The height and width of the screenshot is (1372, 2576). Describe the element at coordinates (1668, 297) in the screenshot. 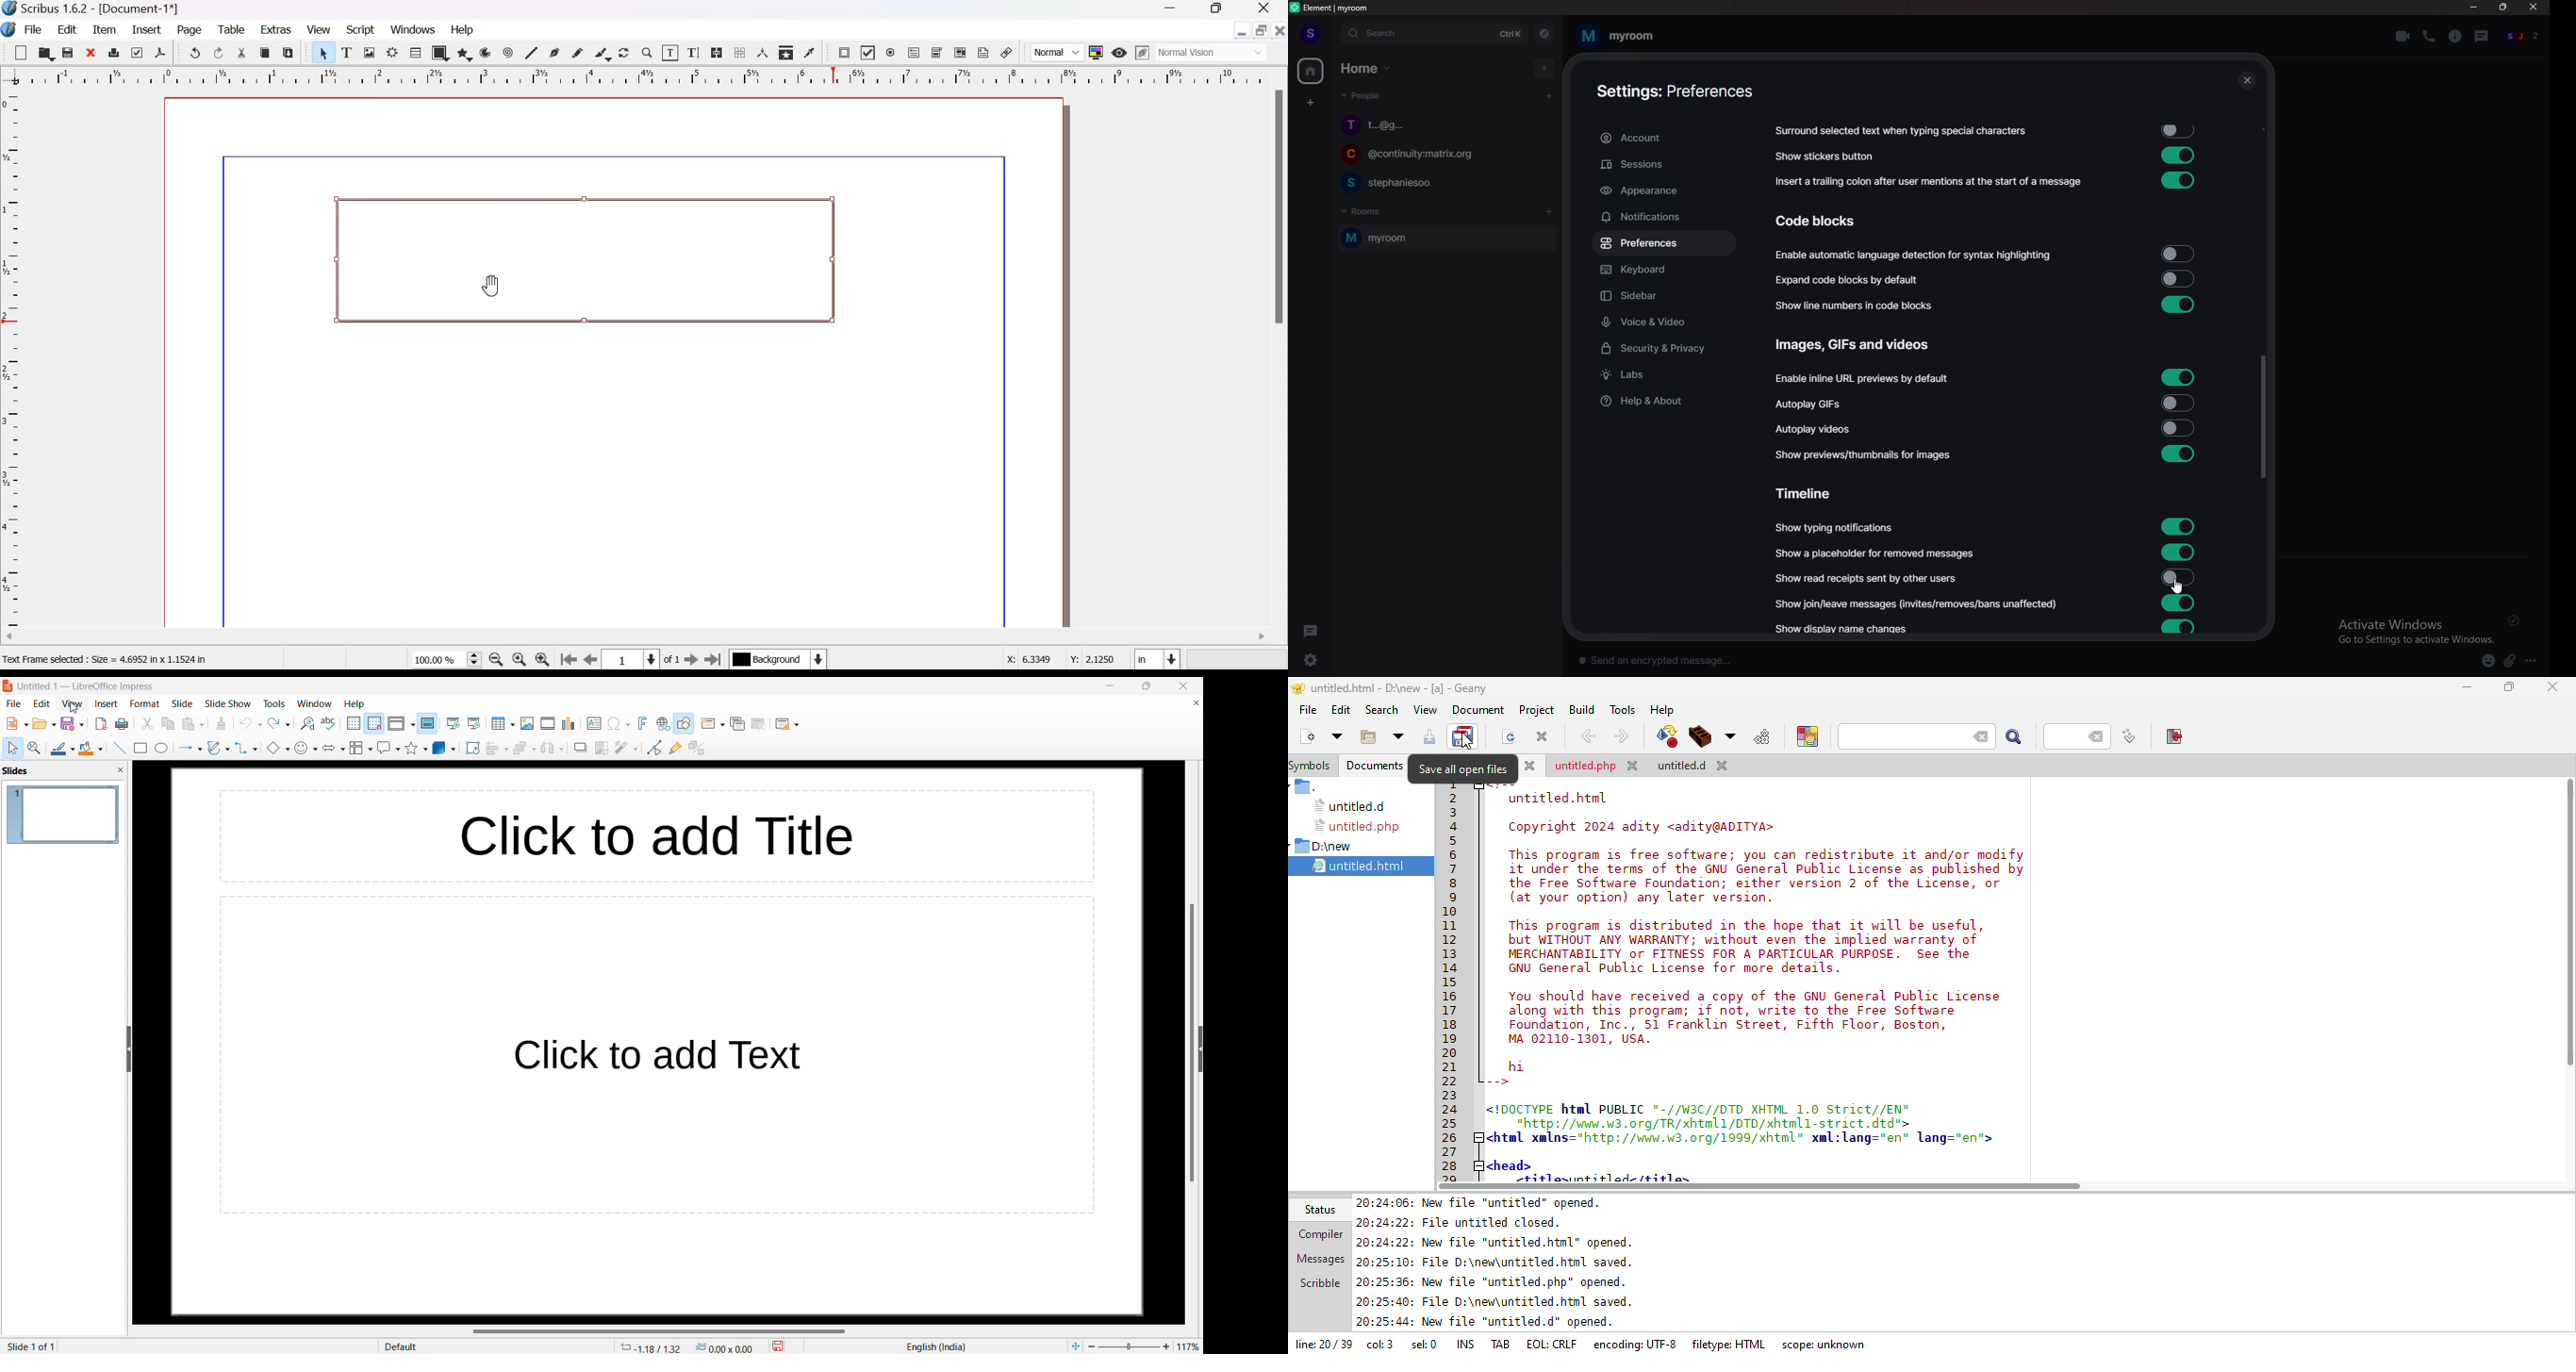

I see `sidebar` at that location.